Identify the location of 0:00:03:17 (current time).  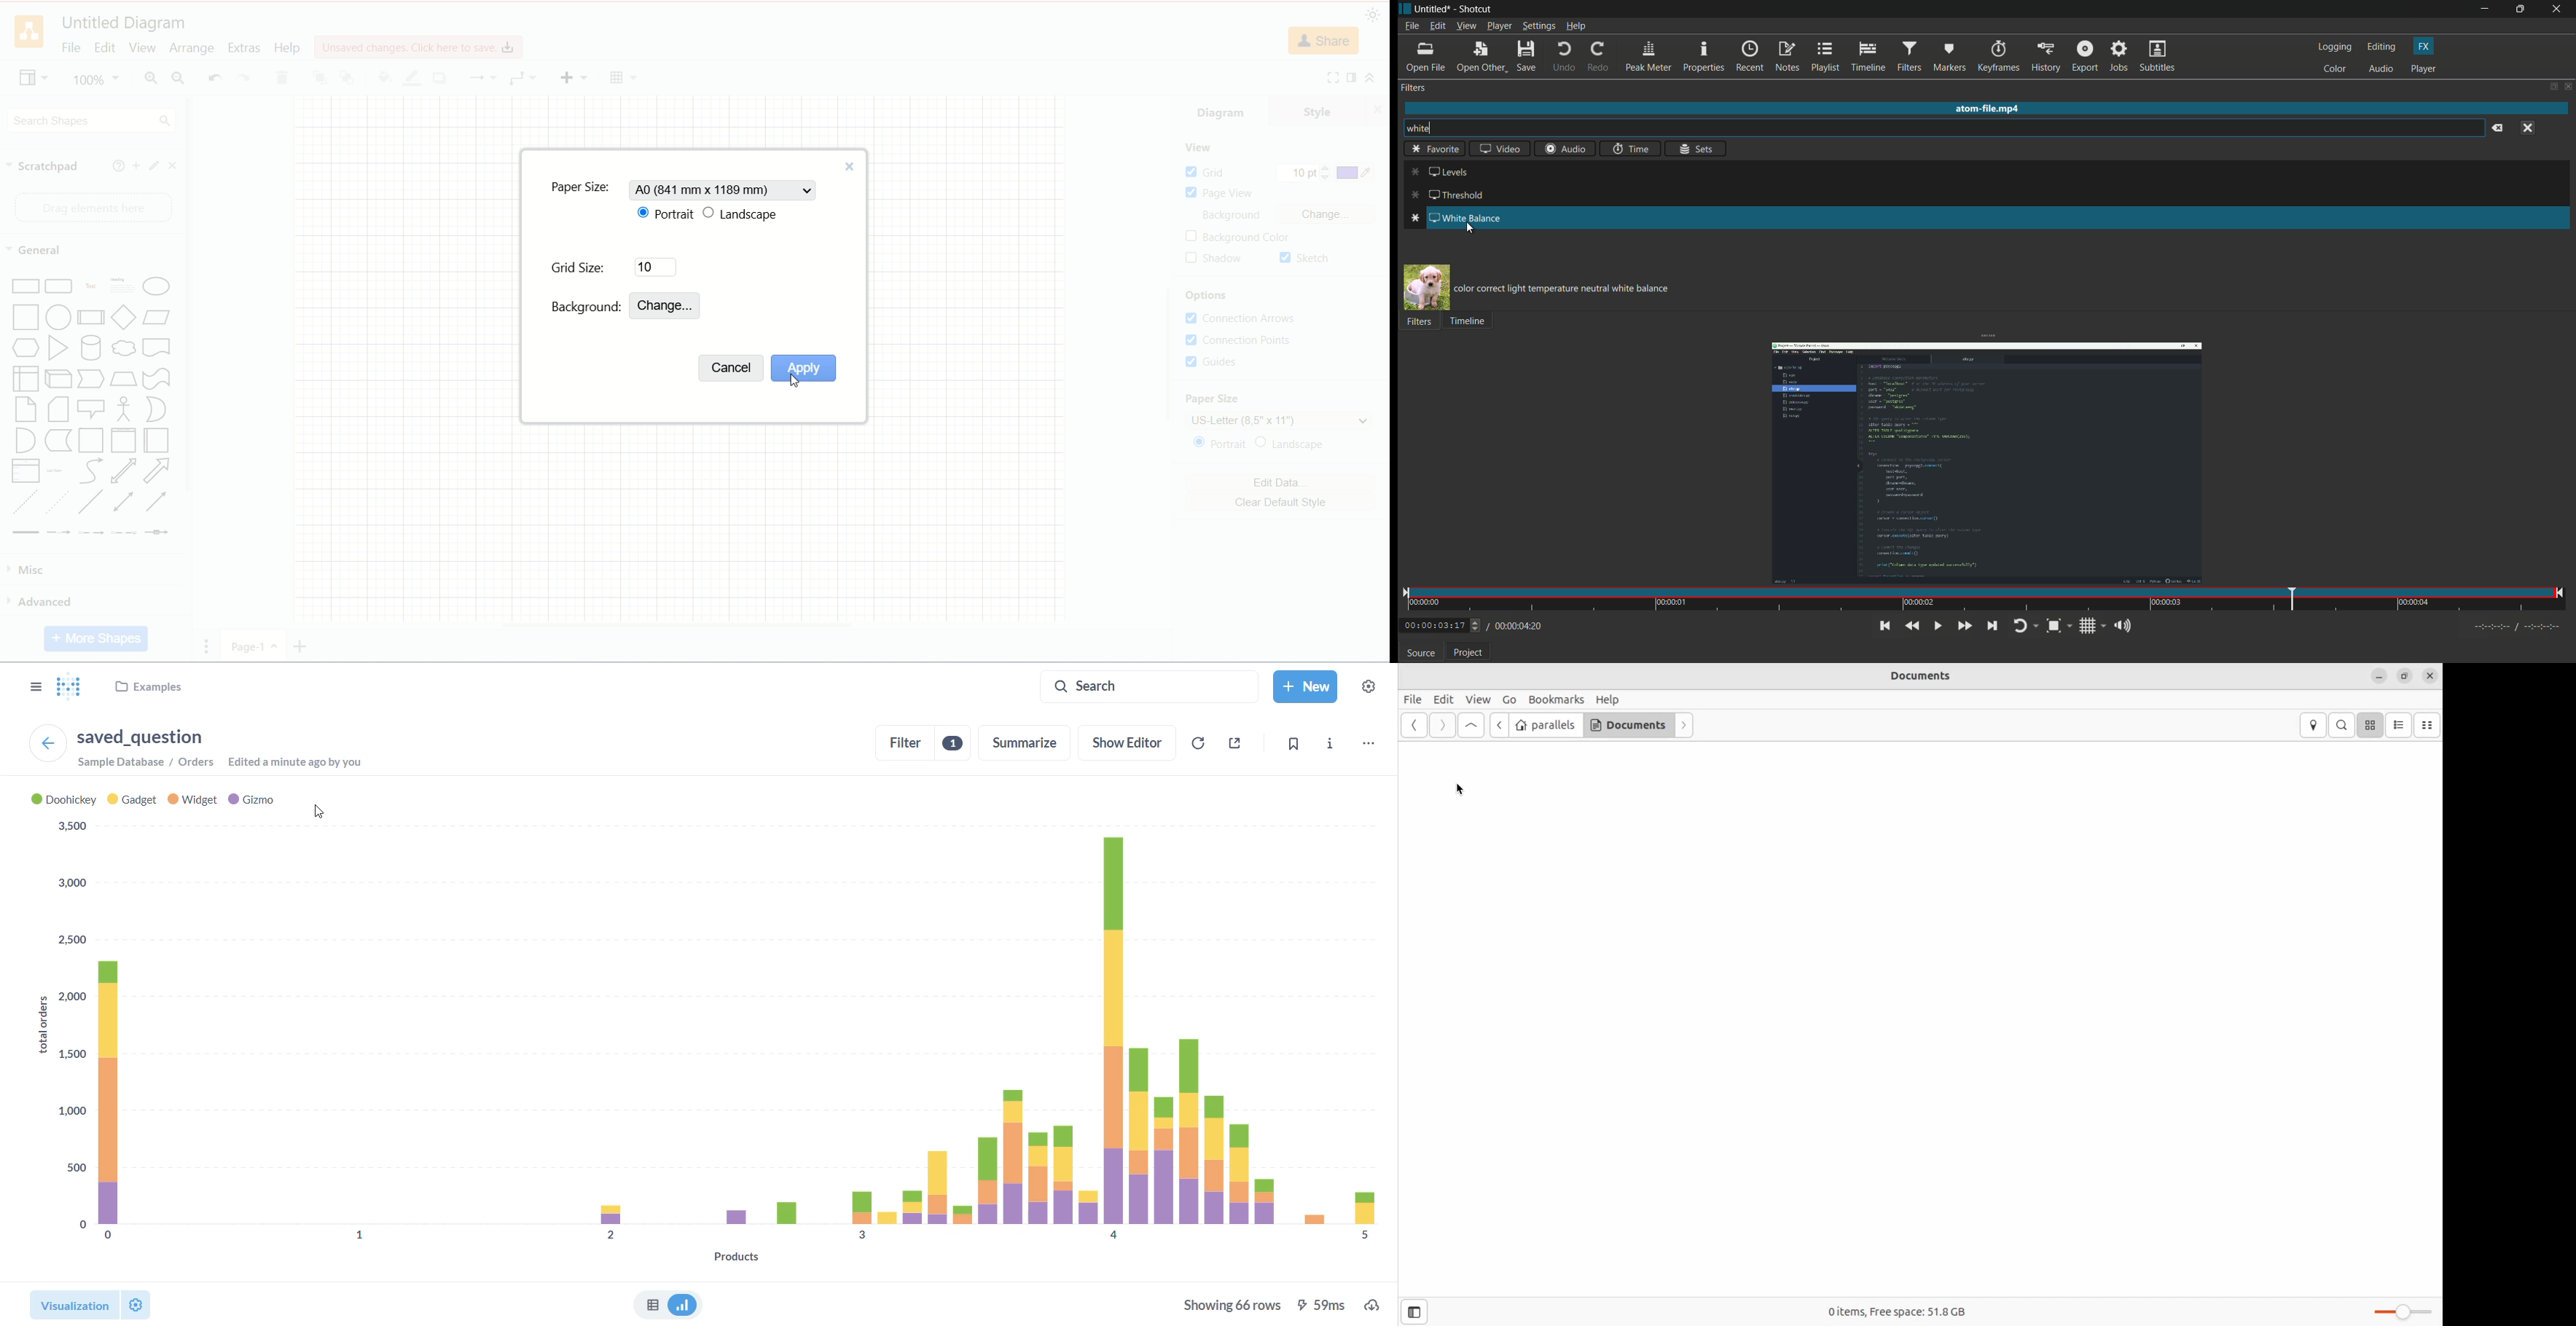
(1441, 624).